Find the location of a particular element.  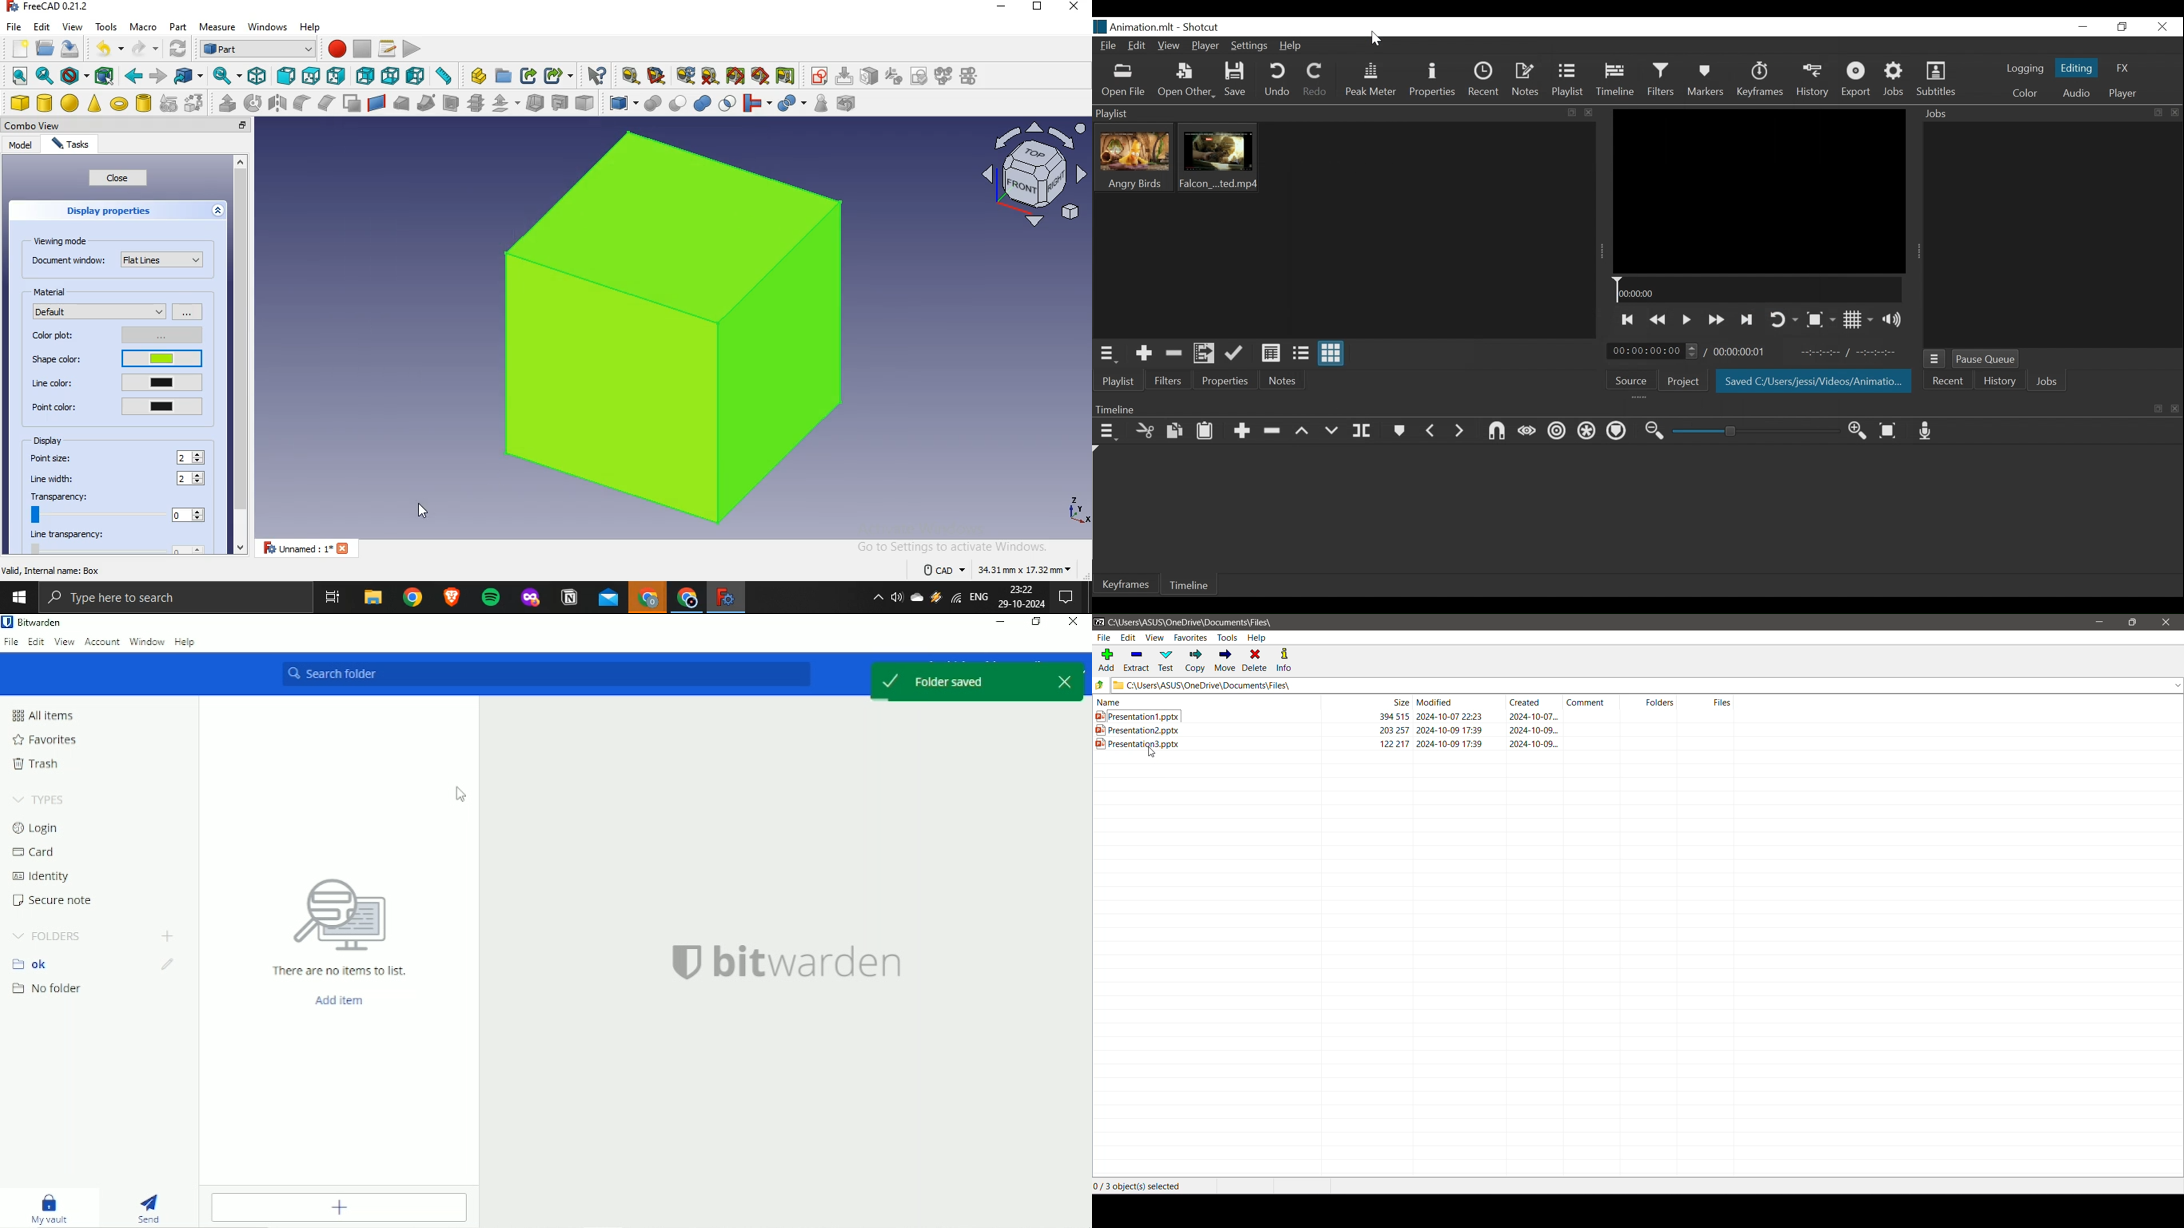

Add files to the playlist is located at coordinates (1205, 354).